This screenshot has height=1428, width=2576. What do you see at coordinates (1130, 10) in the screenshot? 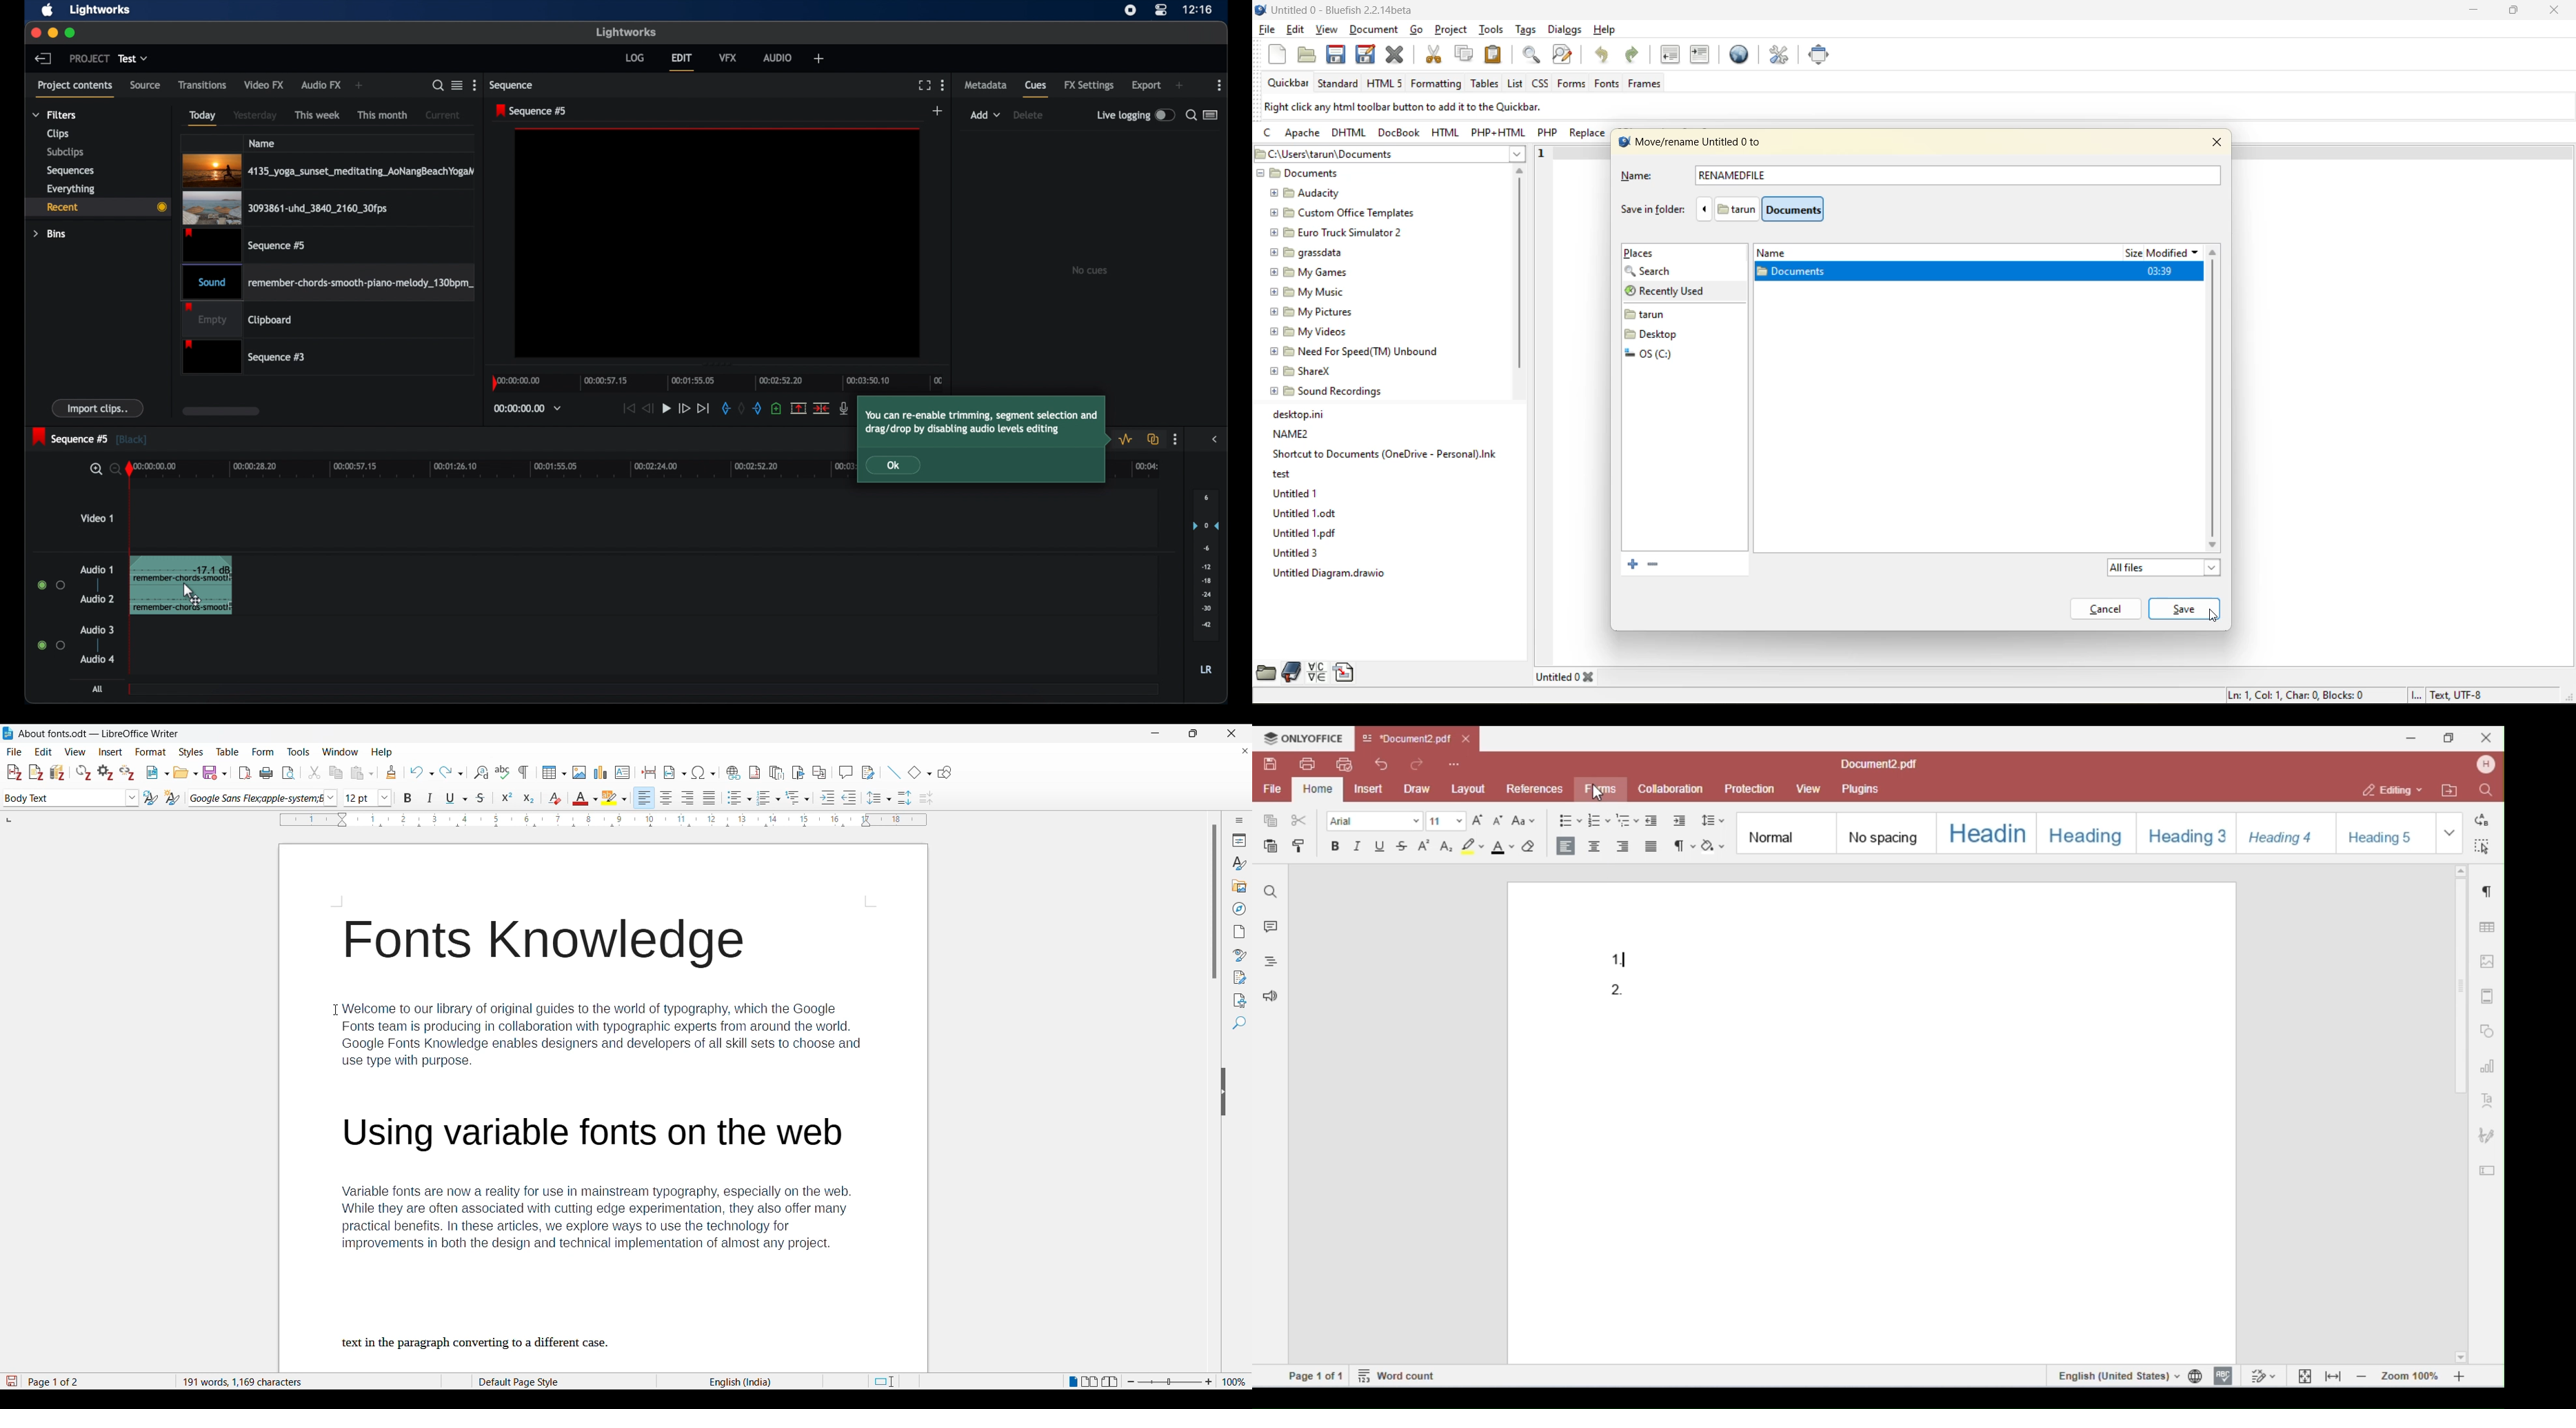
I see `screen recorder icon` at bounding box center [1130, 10].